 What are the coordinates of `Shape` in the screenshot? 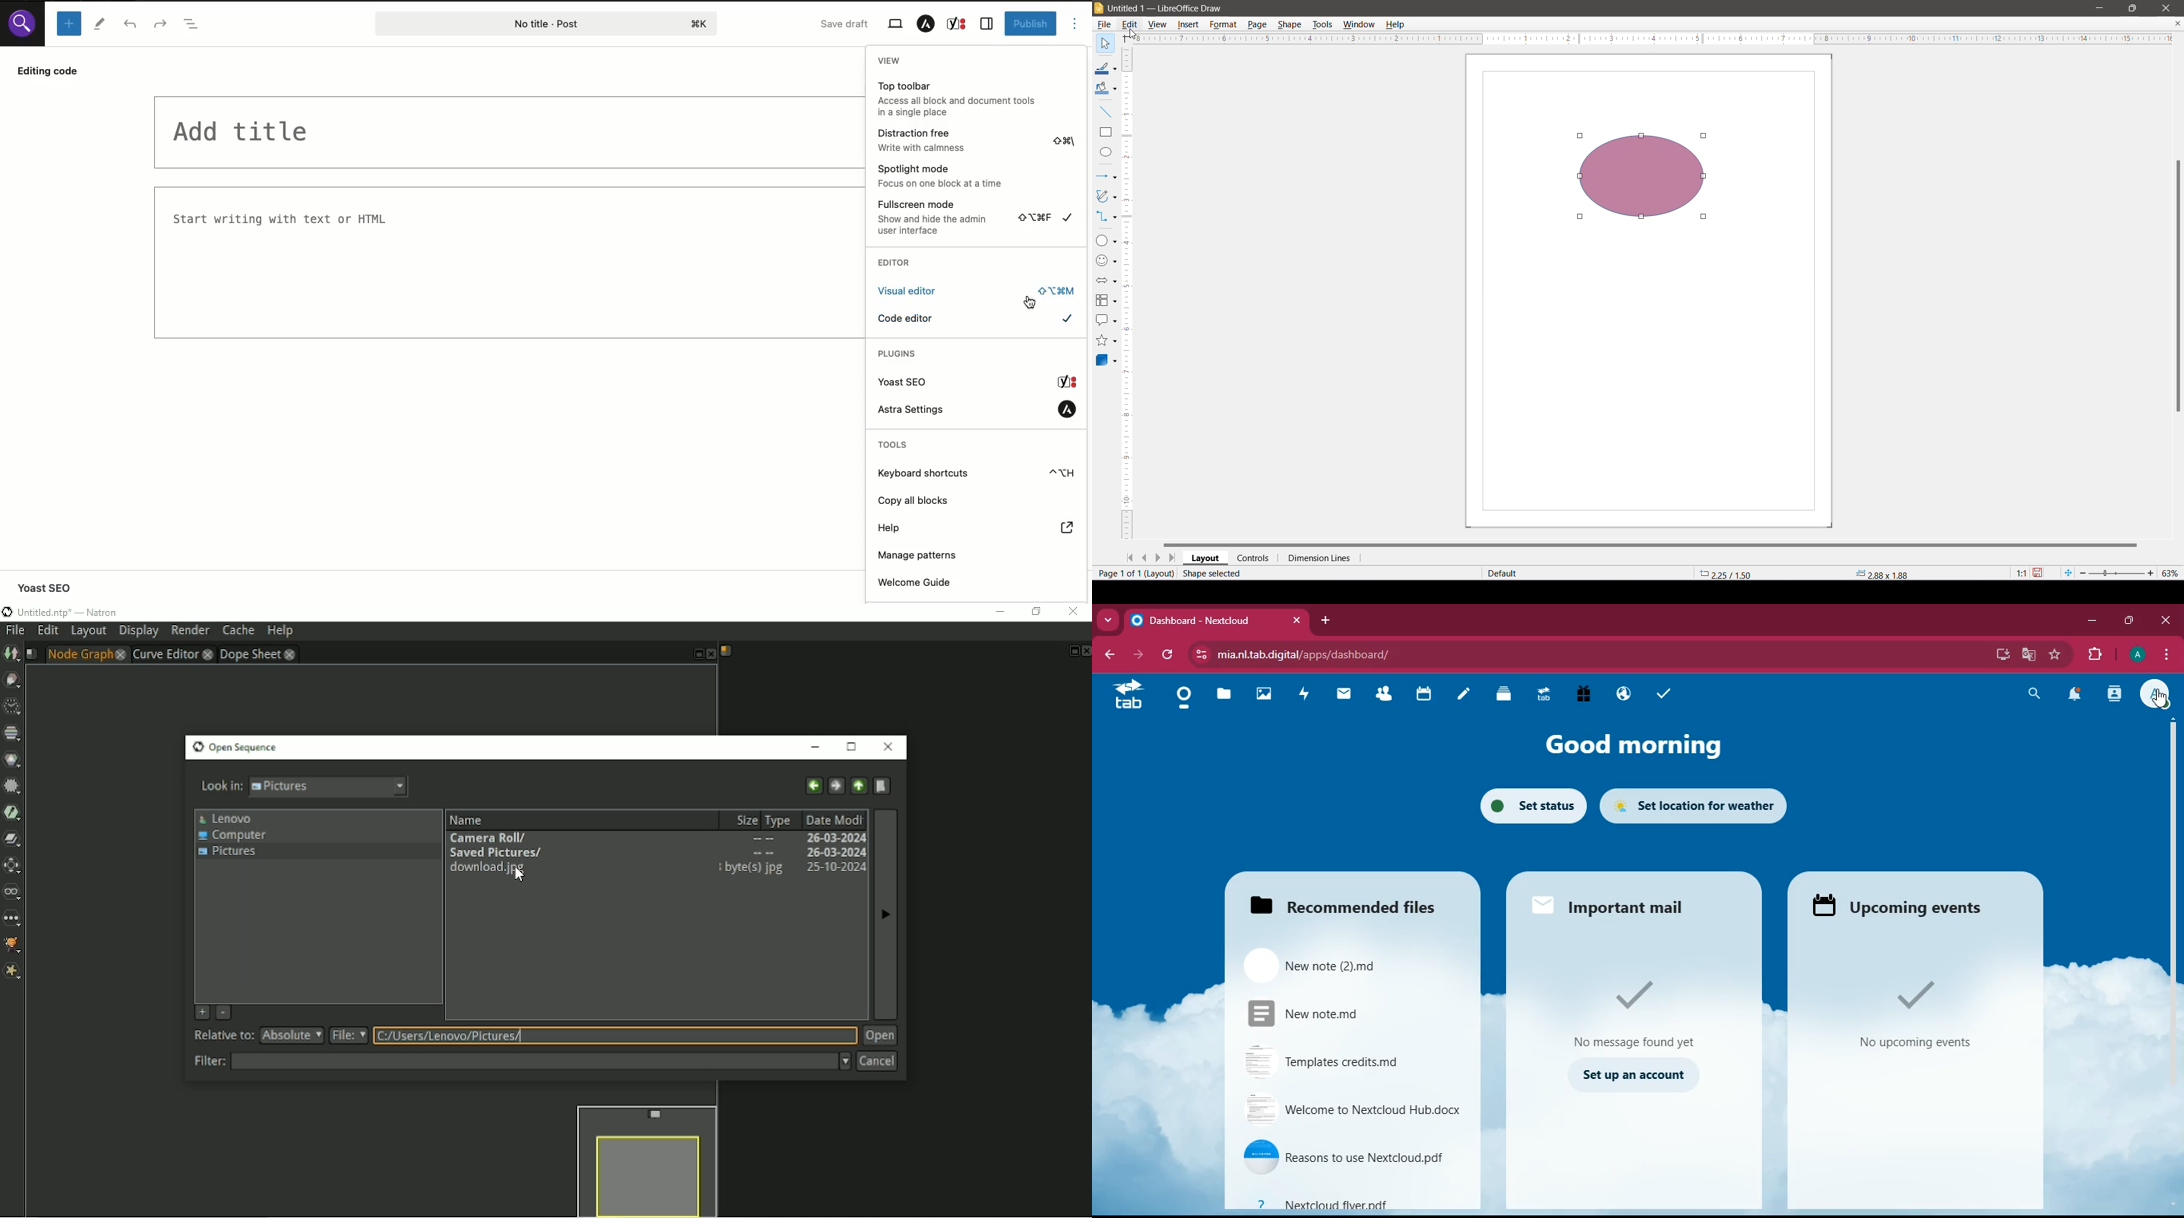 It's located at (1289, 25).